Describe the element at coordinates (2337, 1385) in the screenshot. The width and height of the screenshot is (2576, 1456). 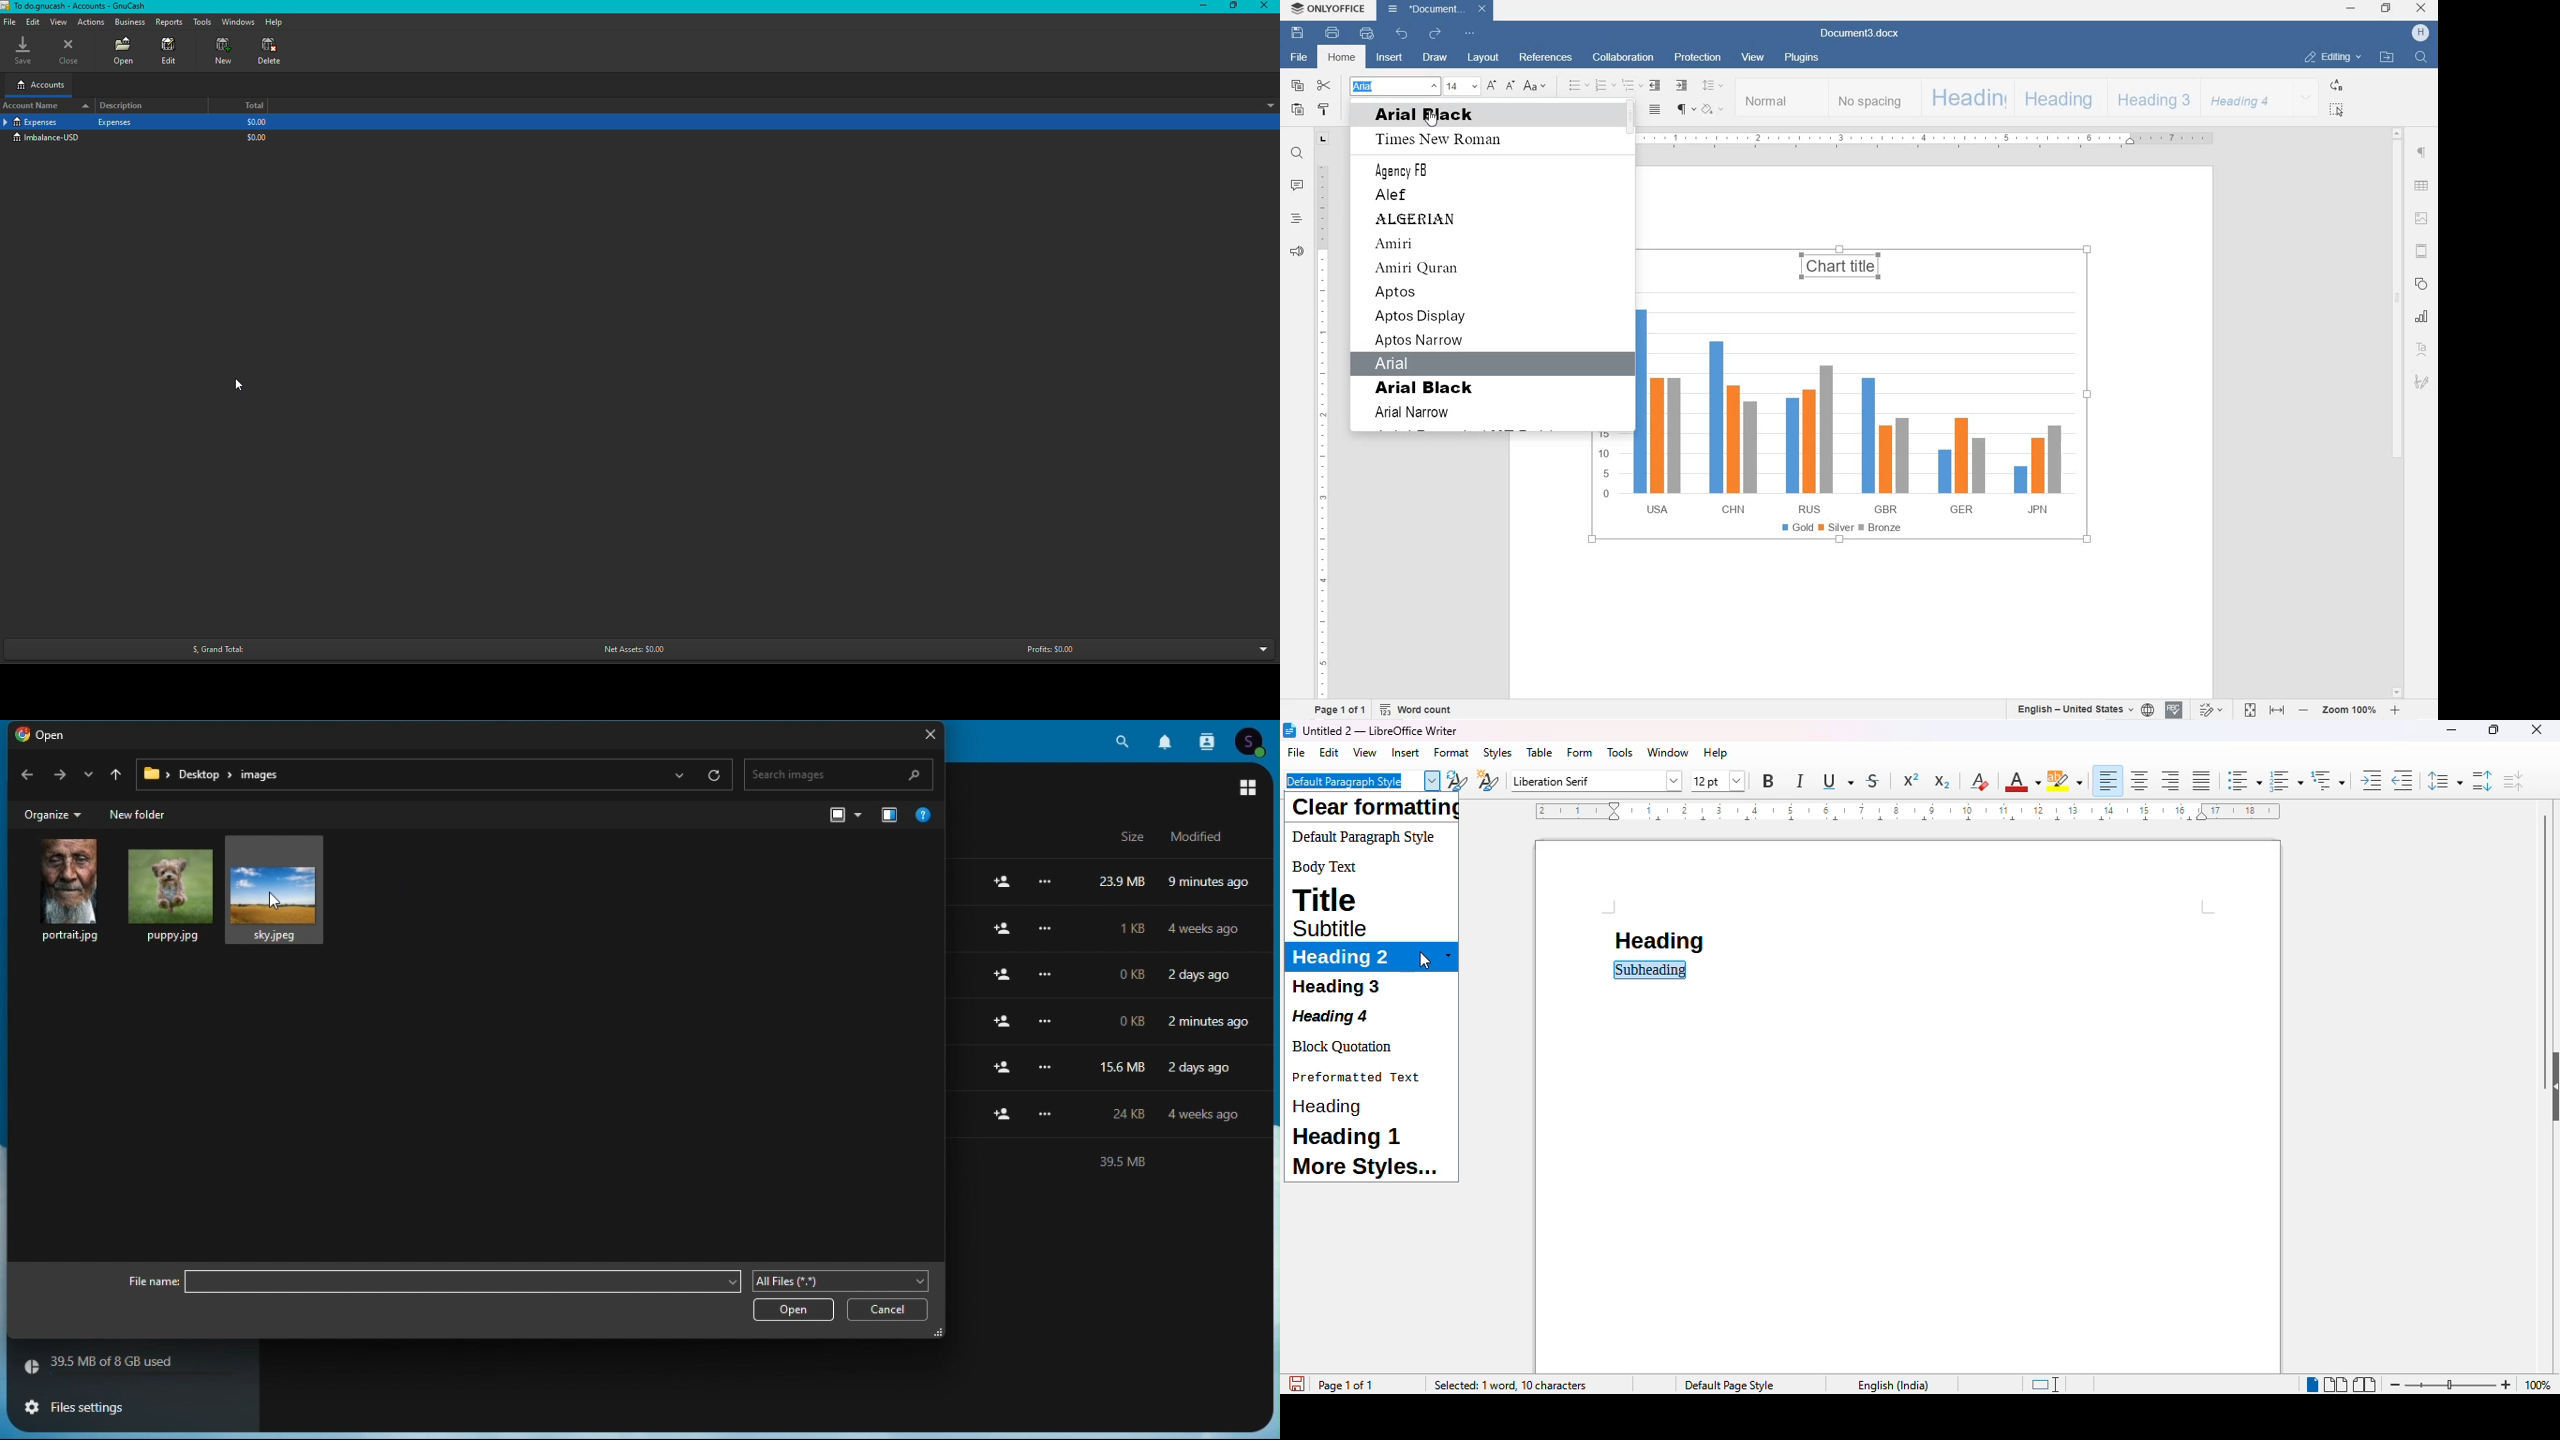
I see `multi-page view` at that location.